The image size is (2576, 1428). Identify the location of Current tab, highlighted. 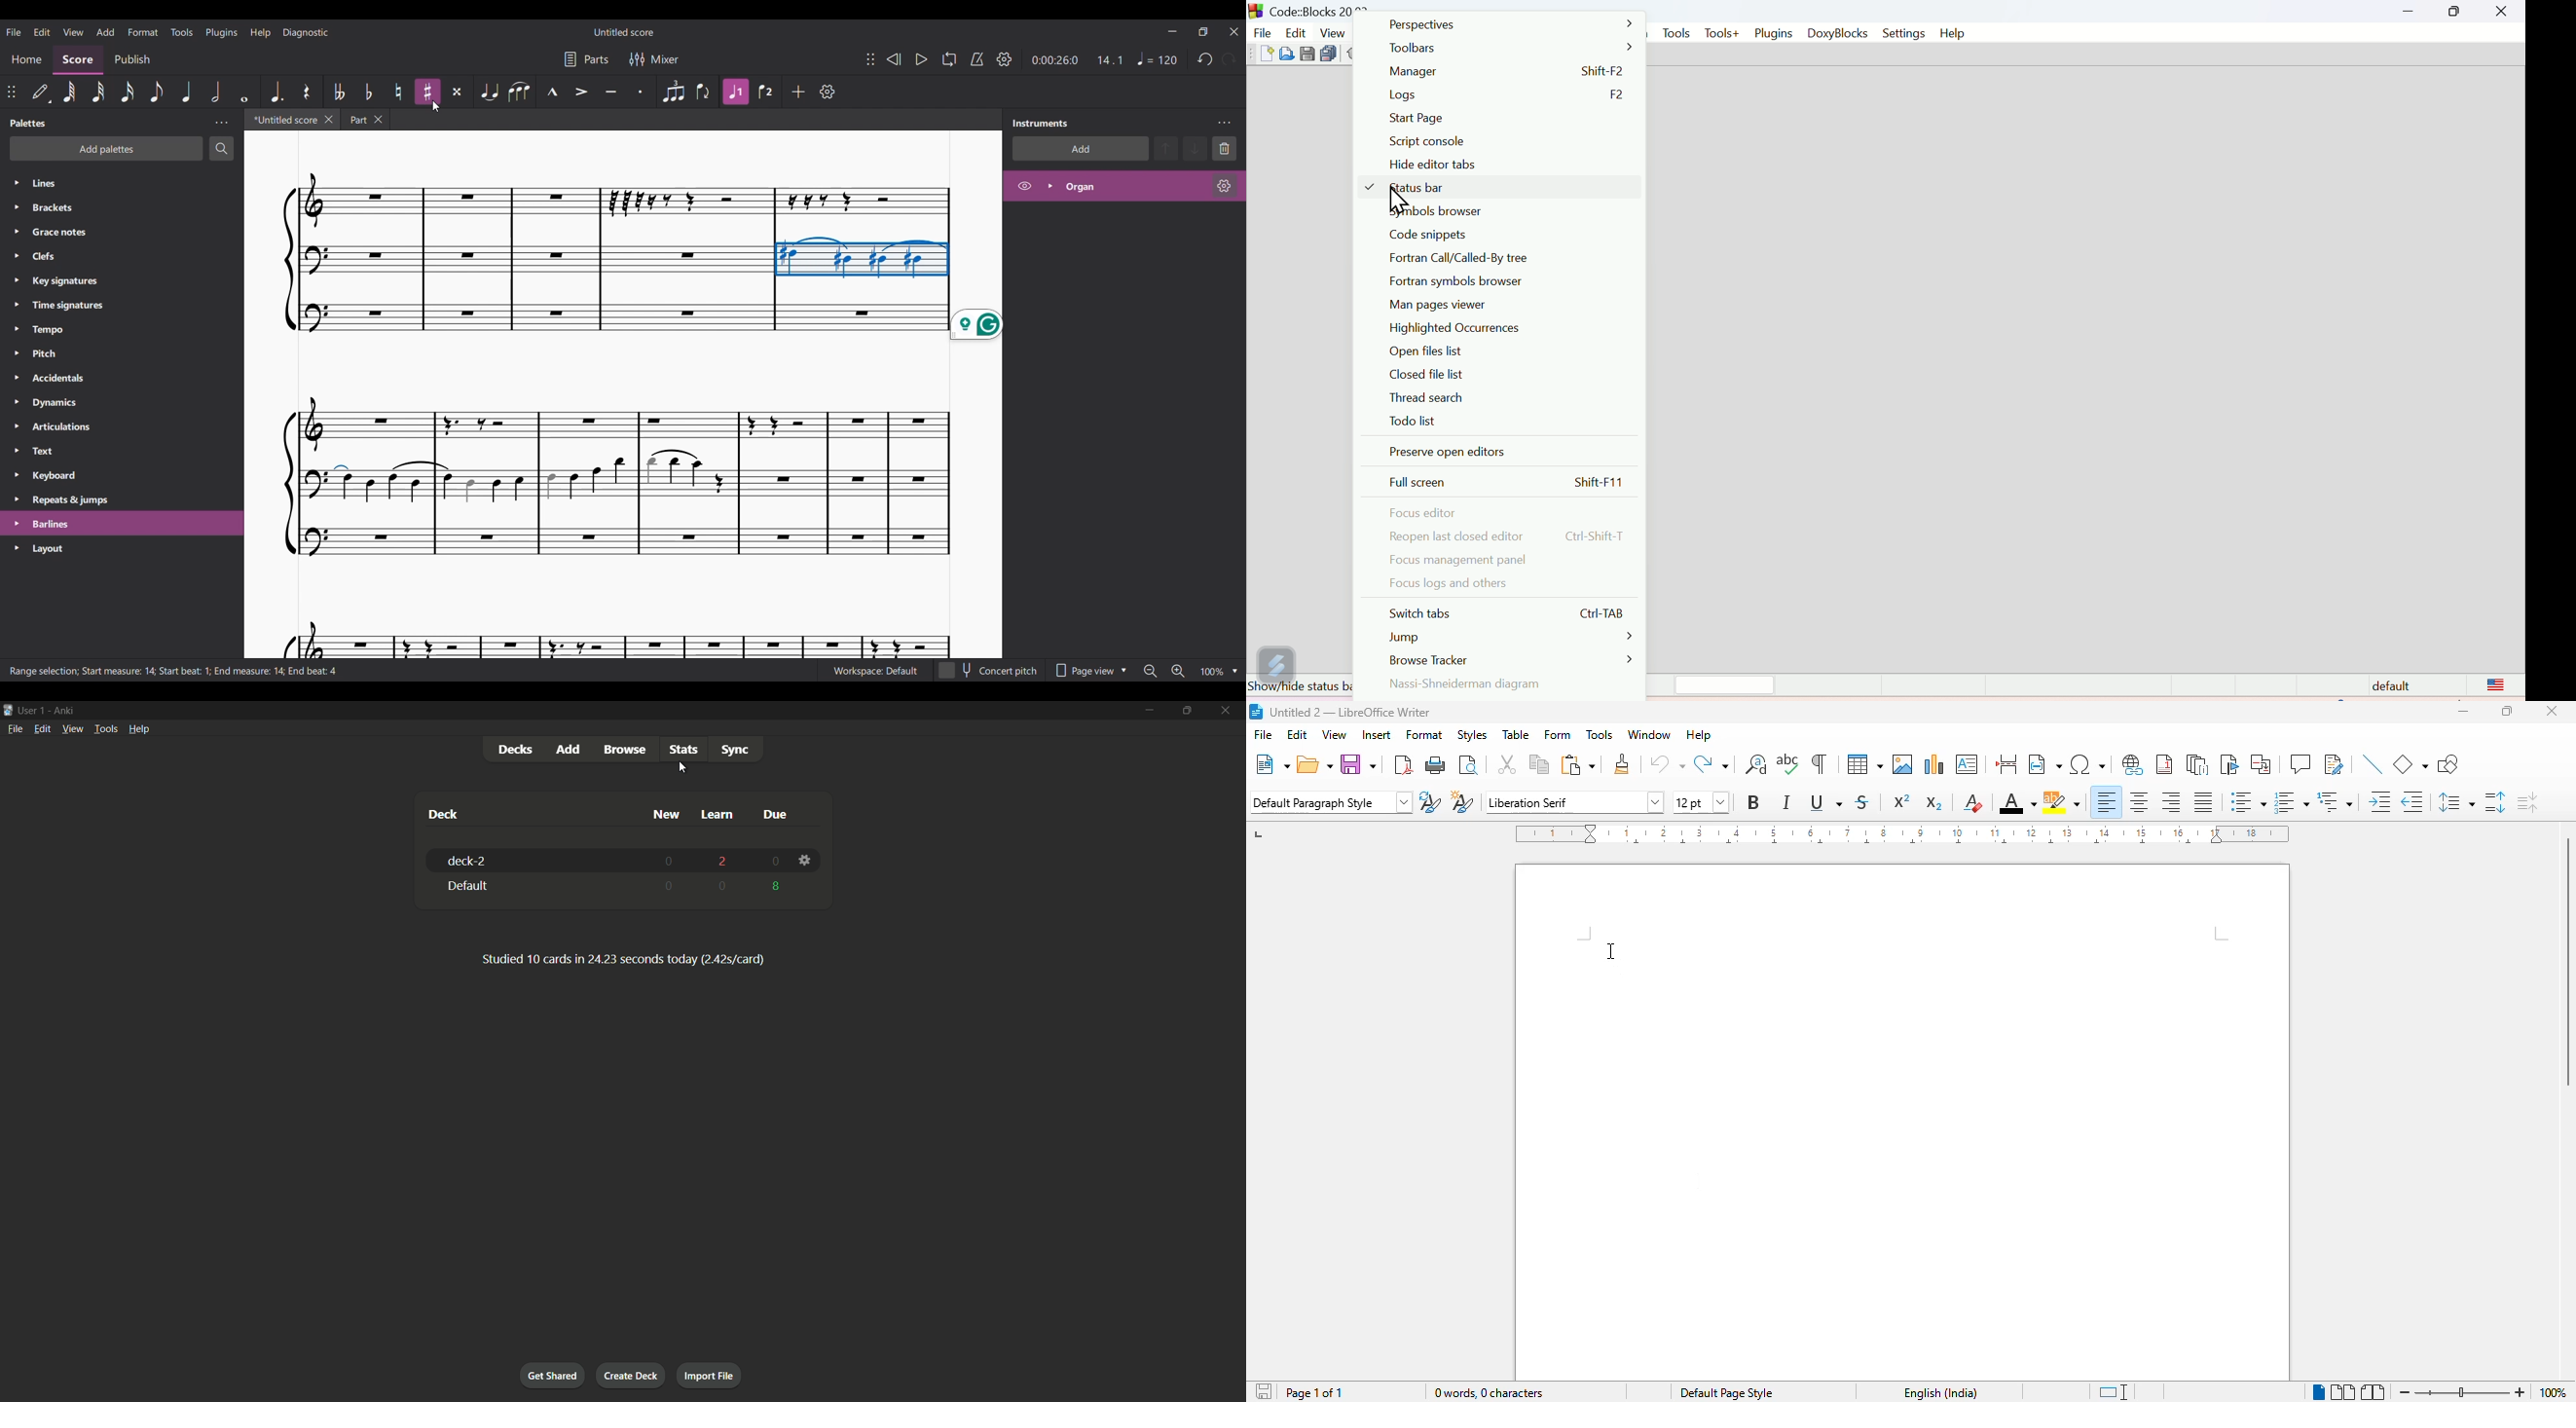
(282, 119).